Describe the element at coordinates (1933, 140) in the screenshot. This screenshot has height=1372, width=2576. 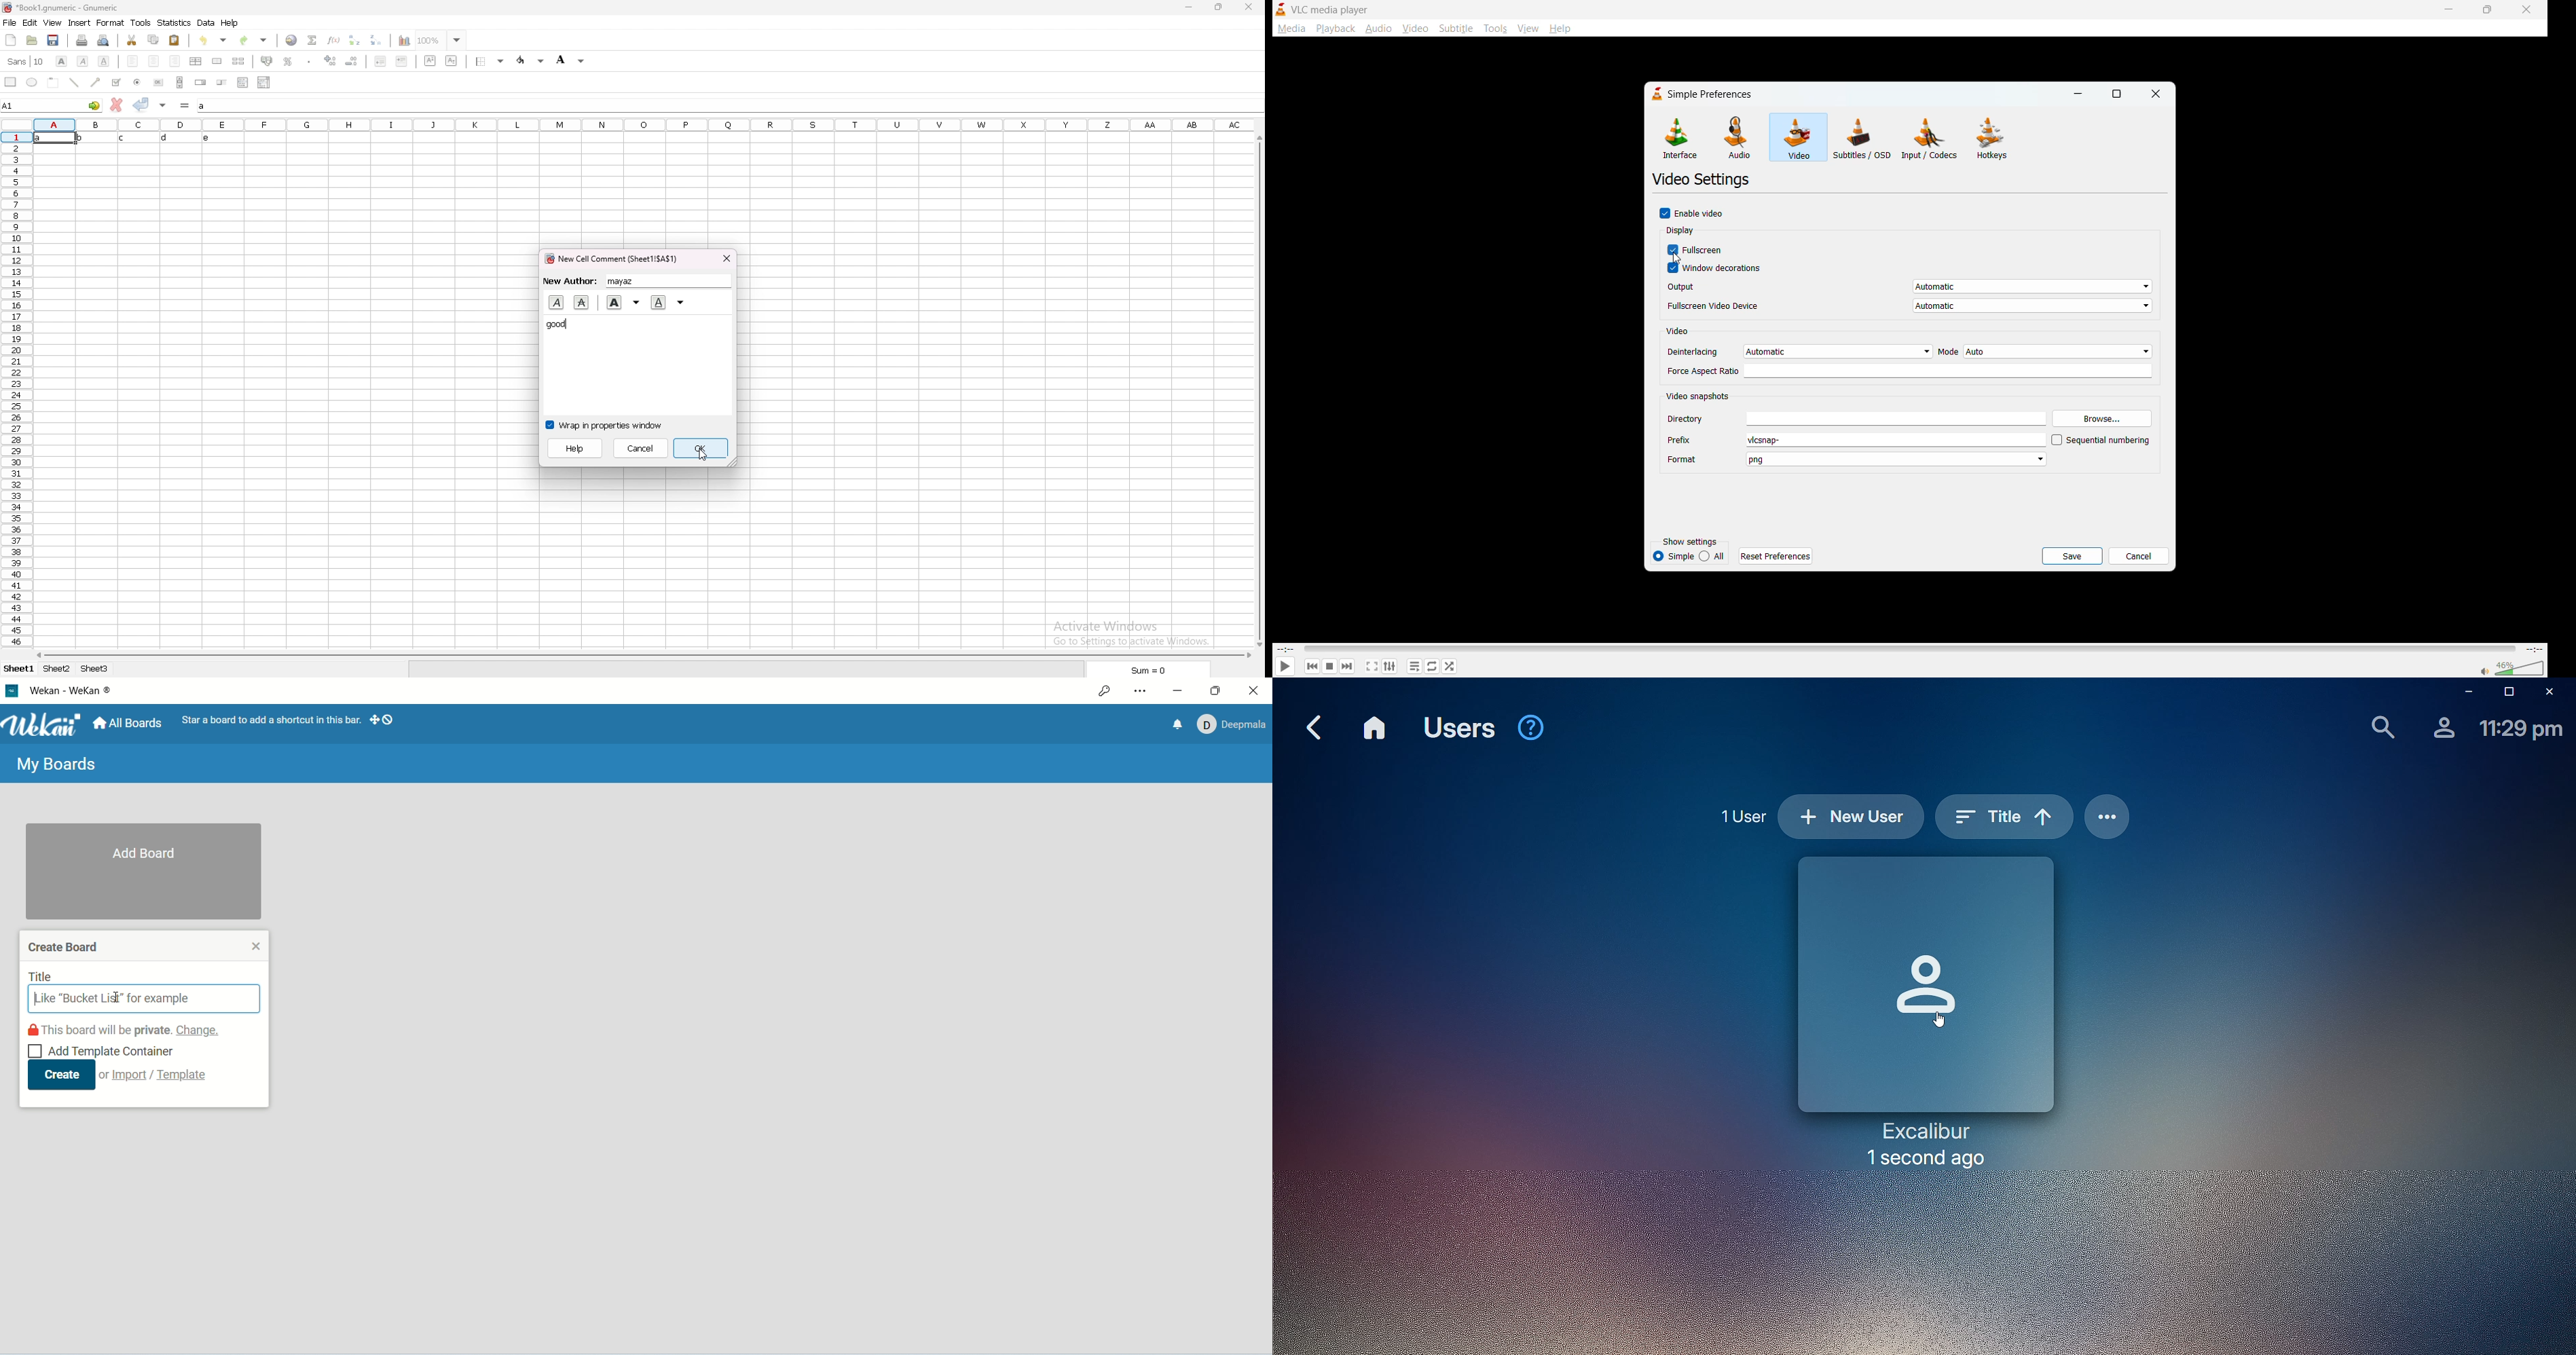
I see `input/codecs` at that location.